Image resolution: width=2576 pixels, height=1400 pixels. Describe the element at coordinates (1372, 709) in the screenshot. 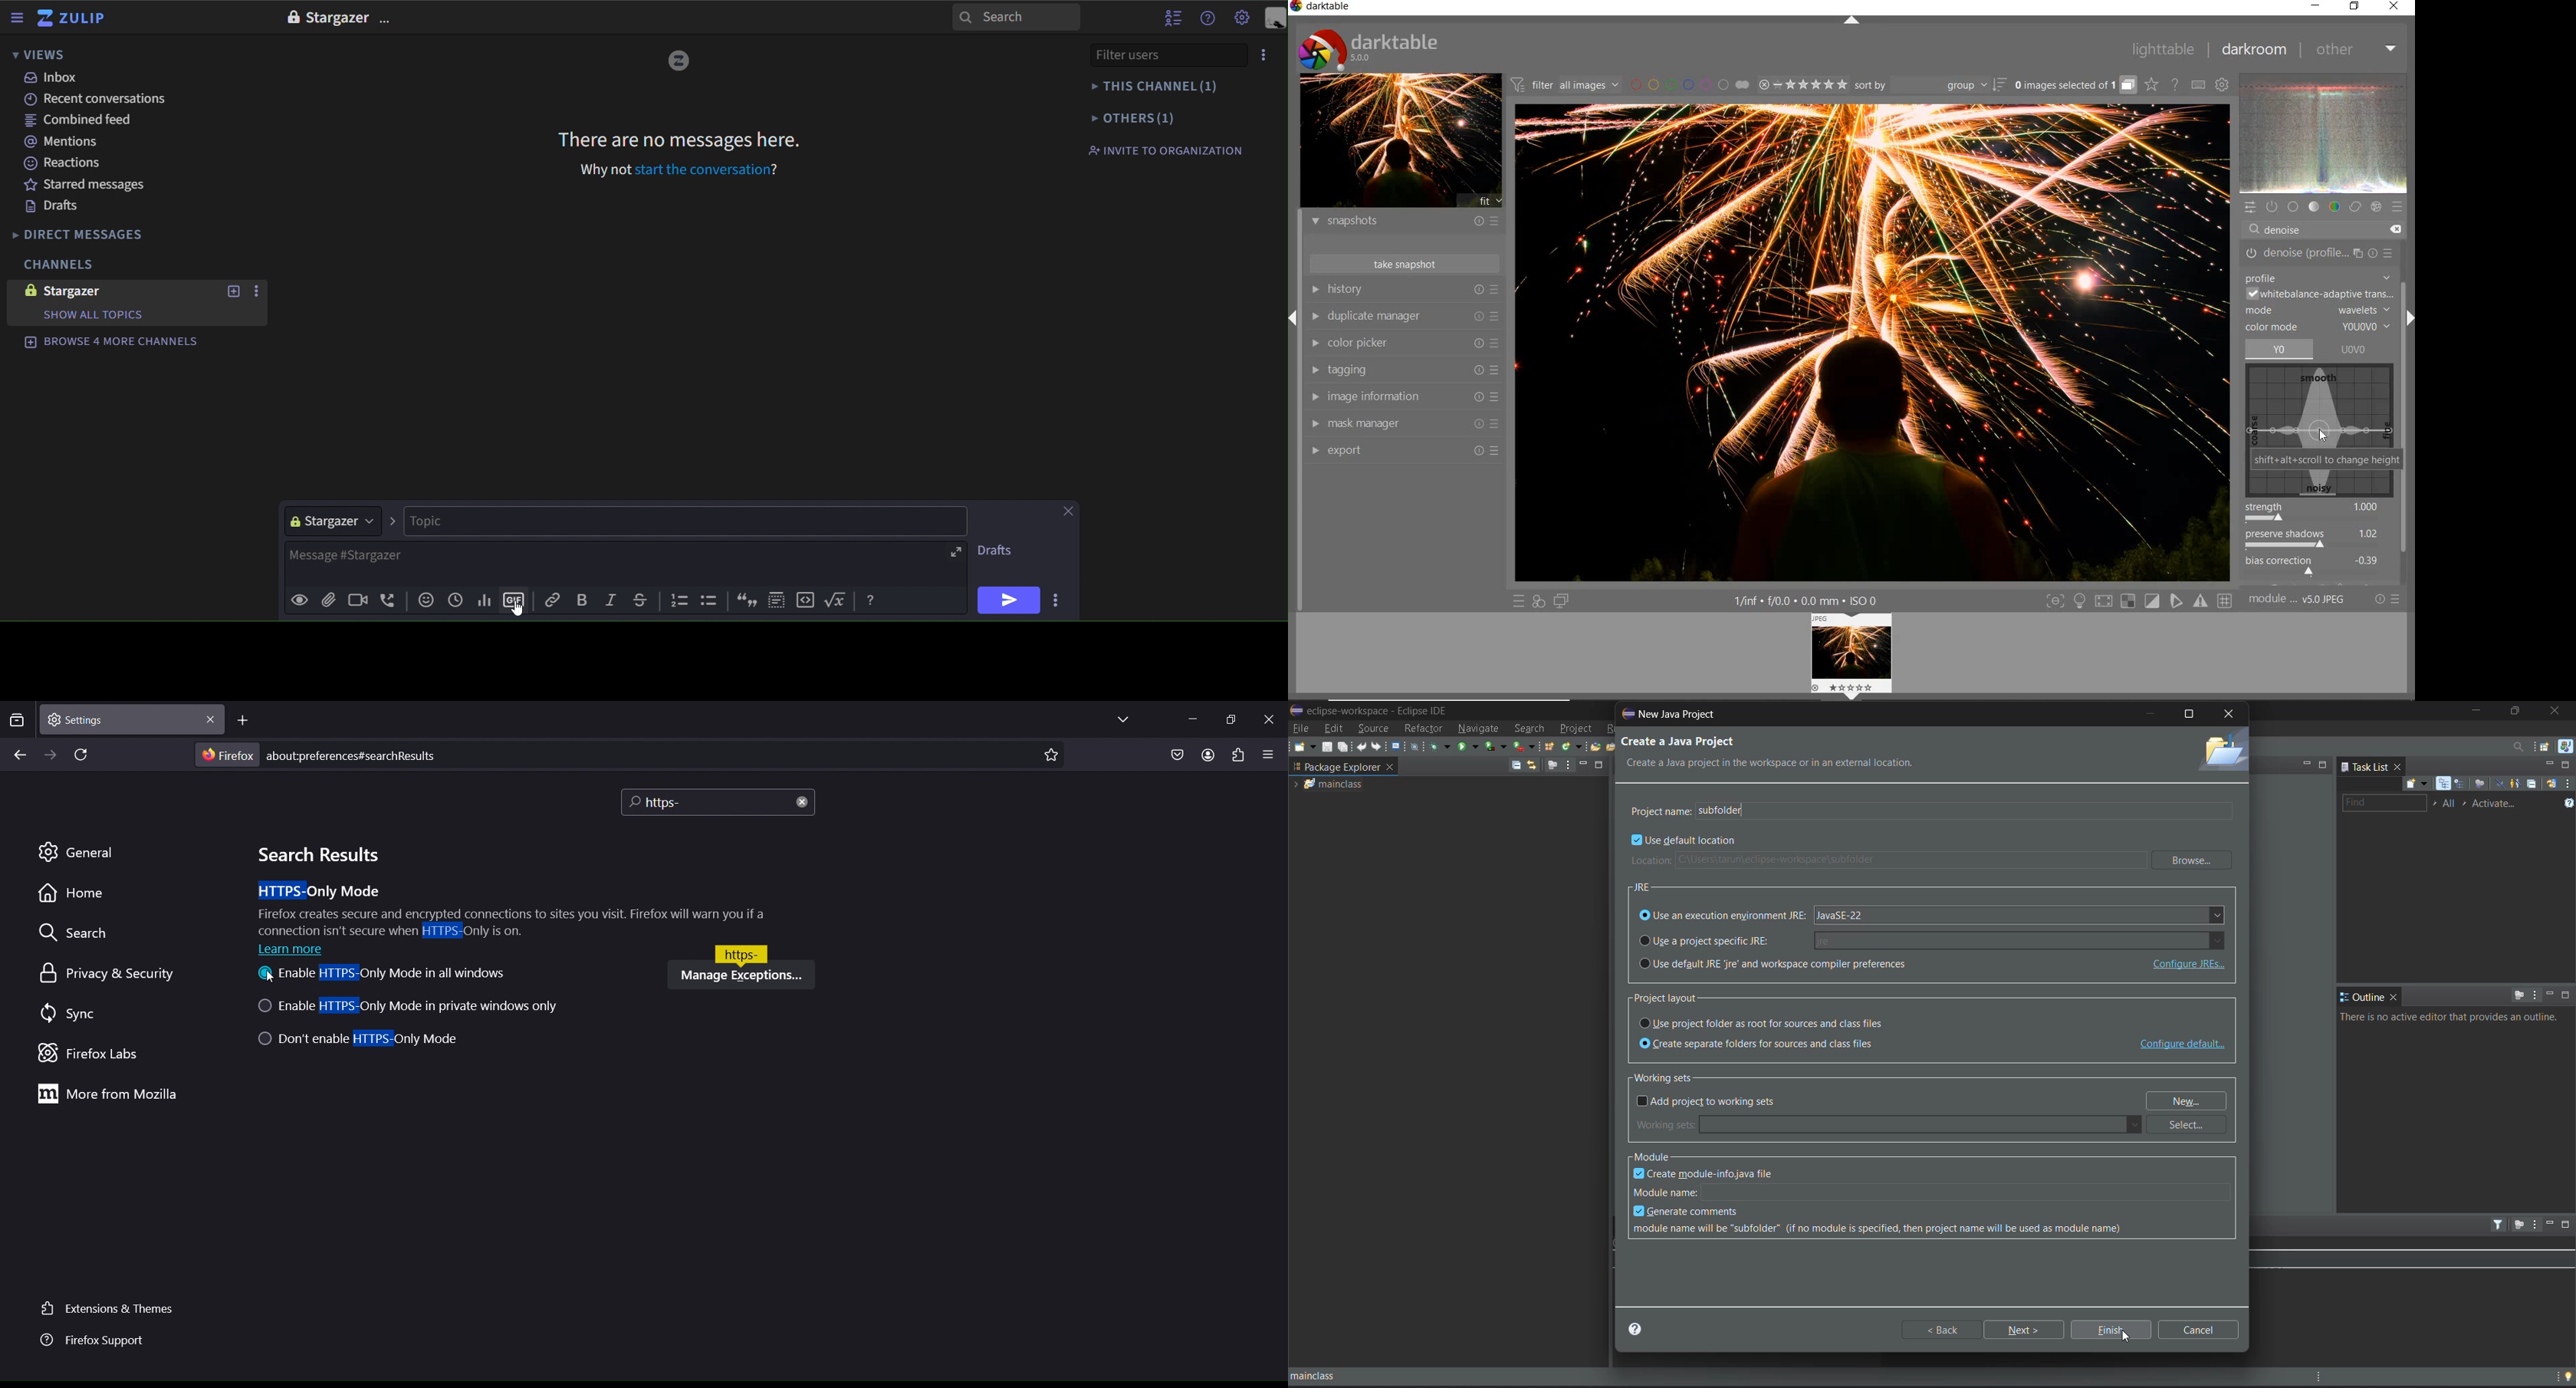

I see `eclipse-workspace - Eclipse IDE` at that location.